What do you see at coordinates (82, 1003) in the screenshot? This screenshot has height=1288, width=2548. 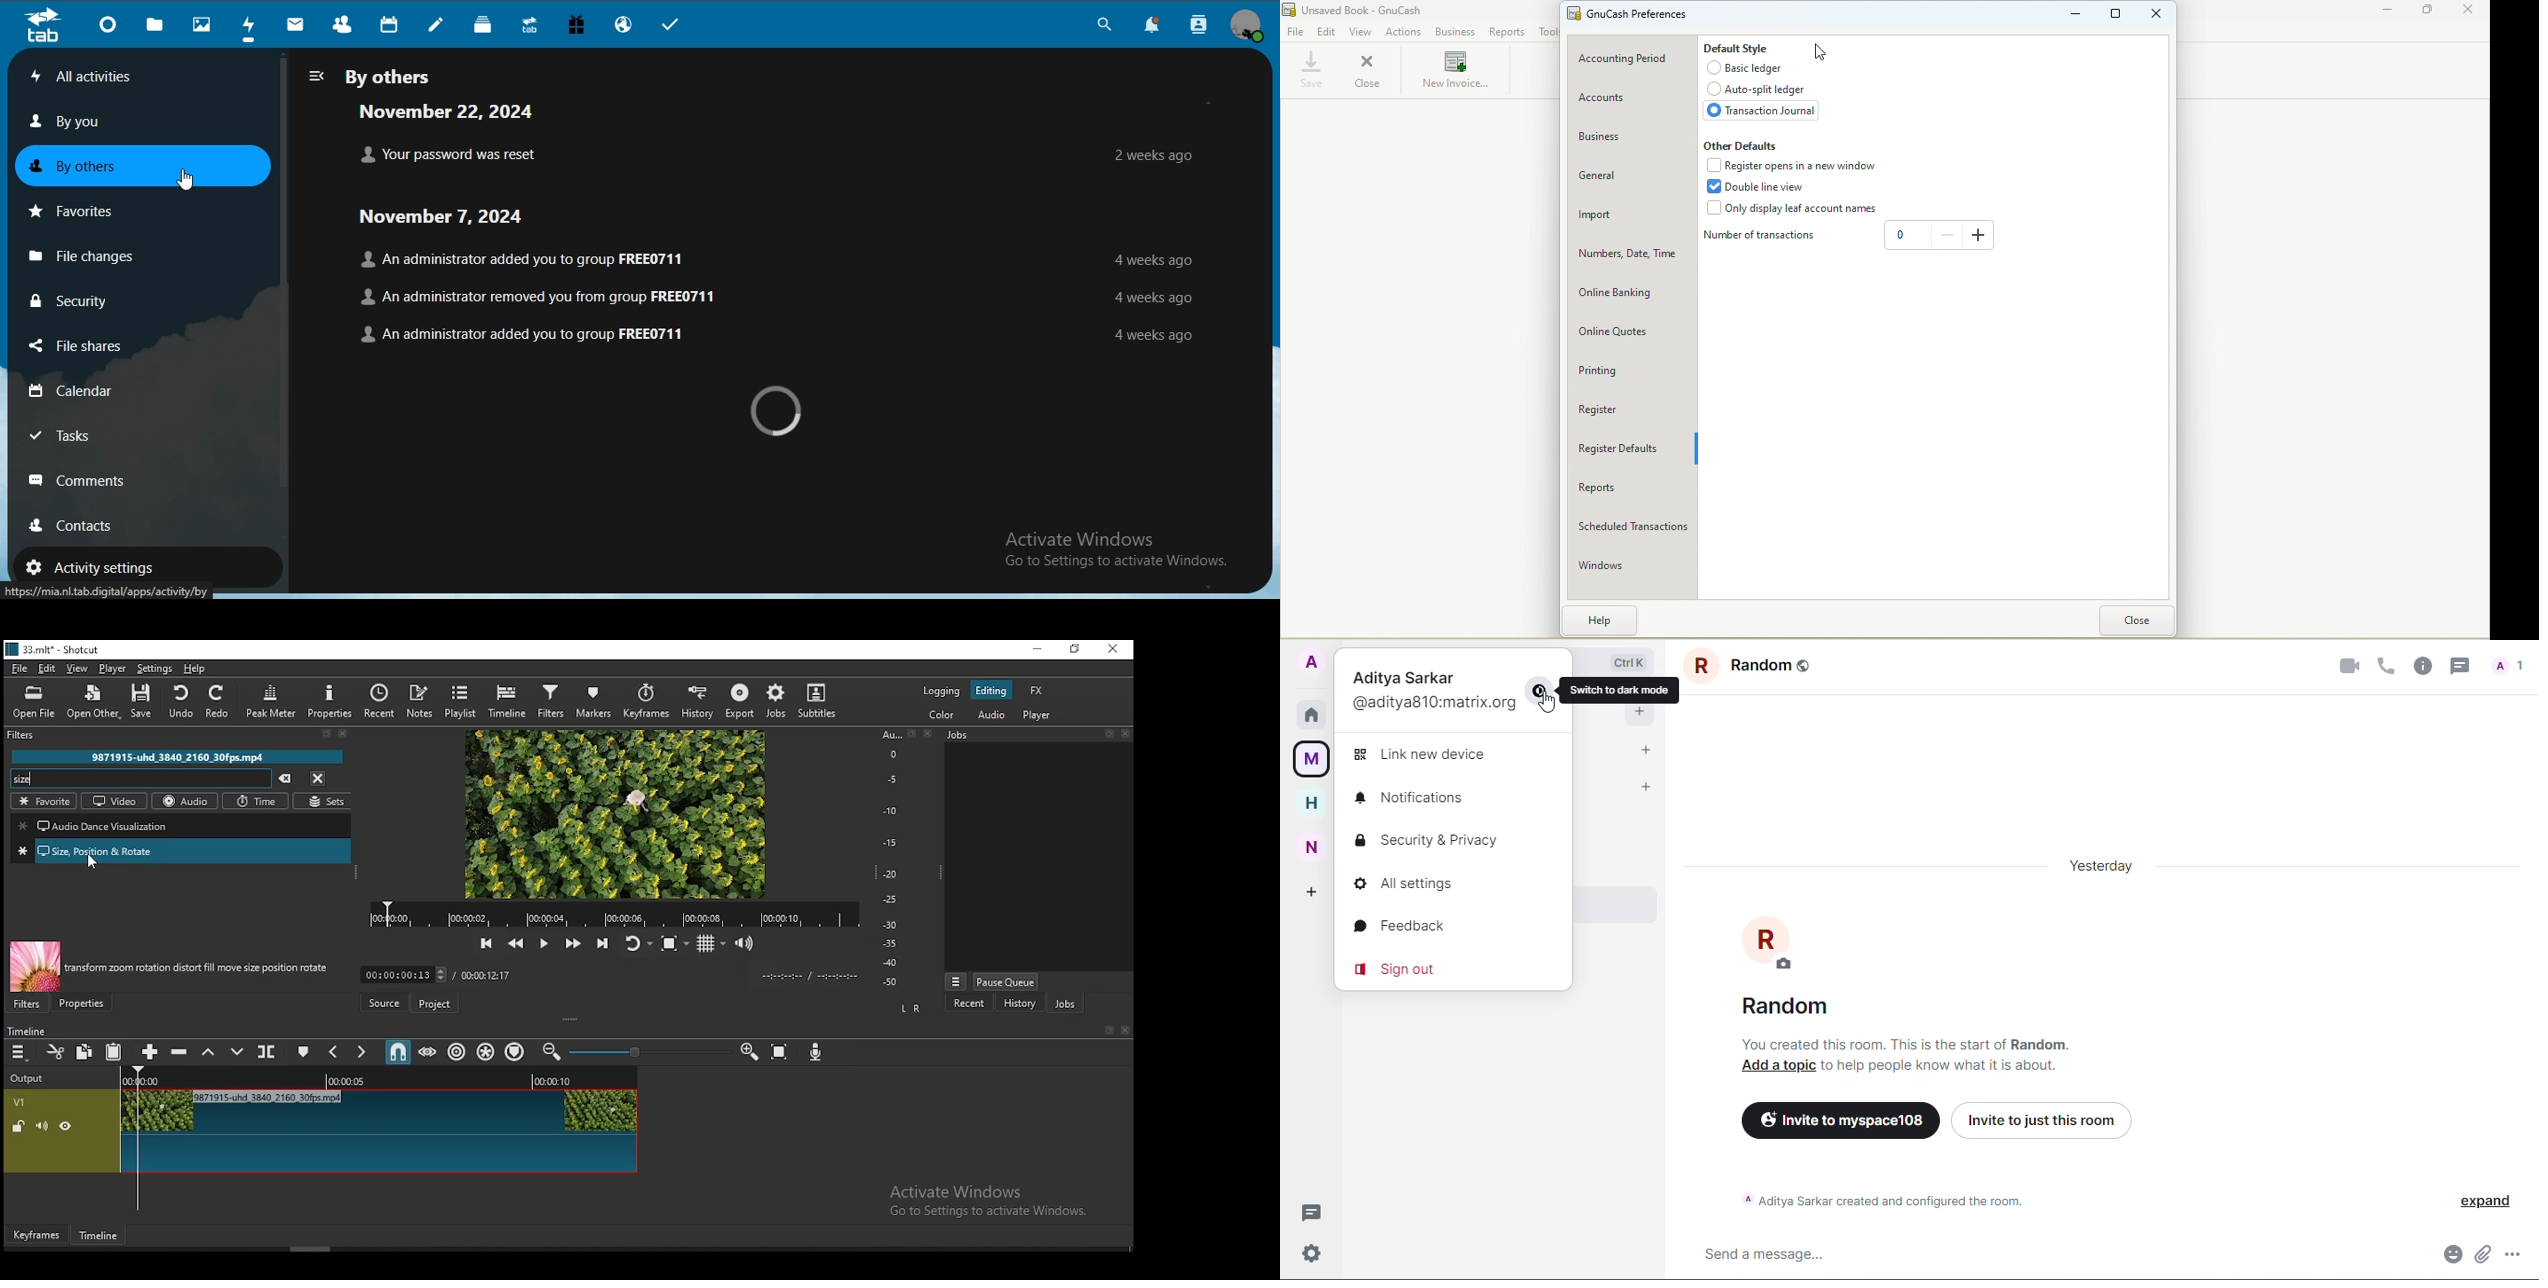 I see `properties` at bounding box center [82, 1003].